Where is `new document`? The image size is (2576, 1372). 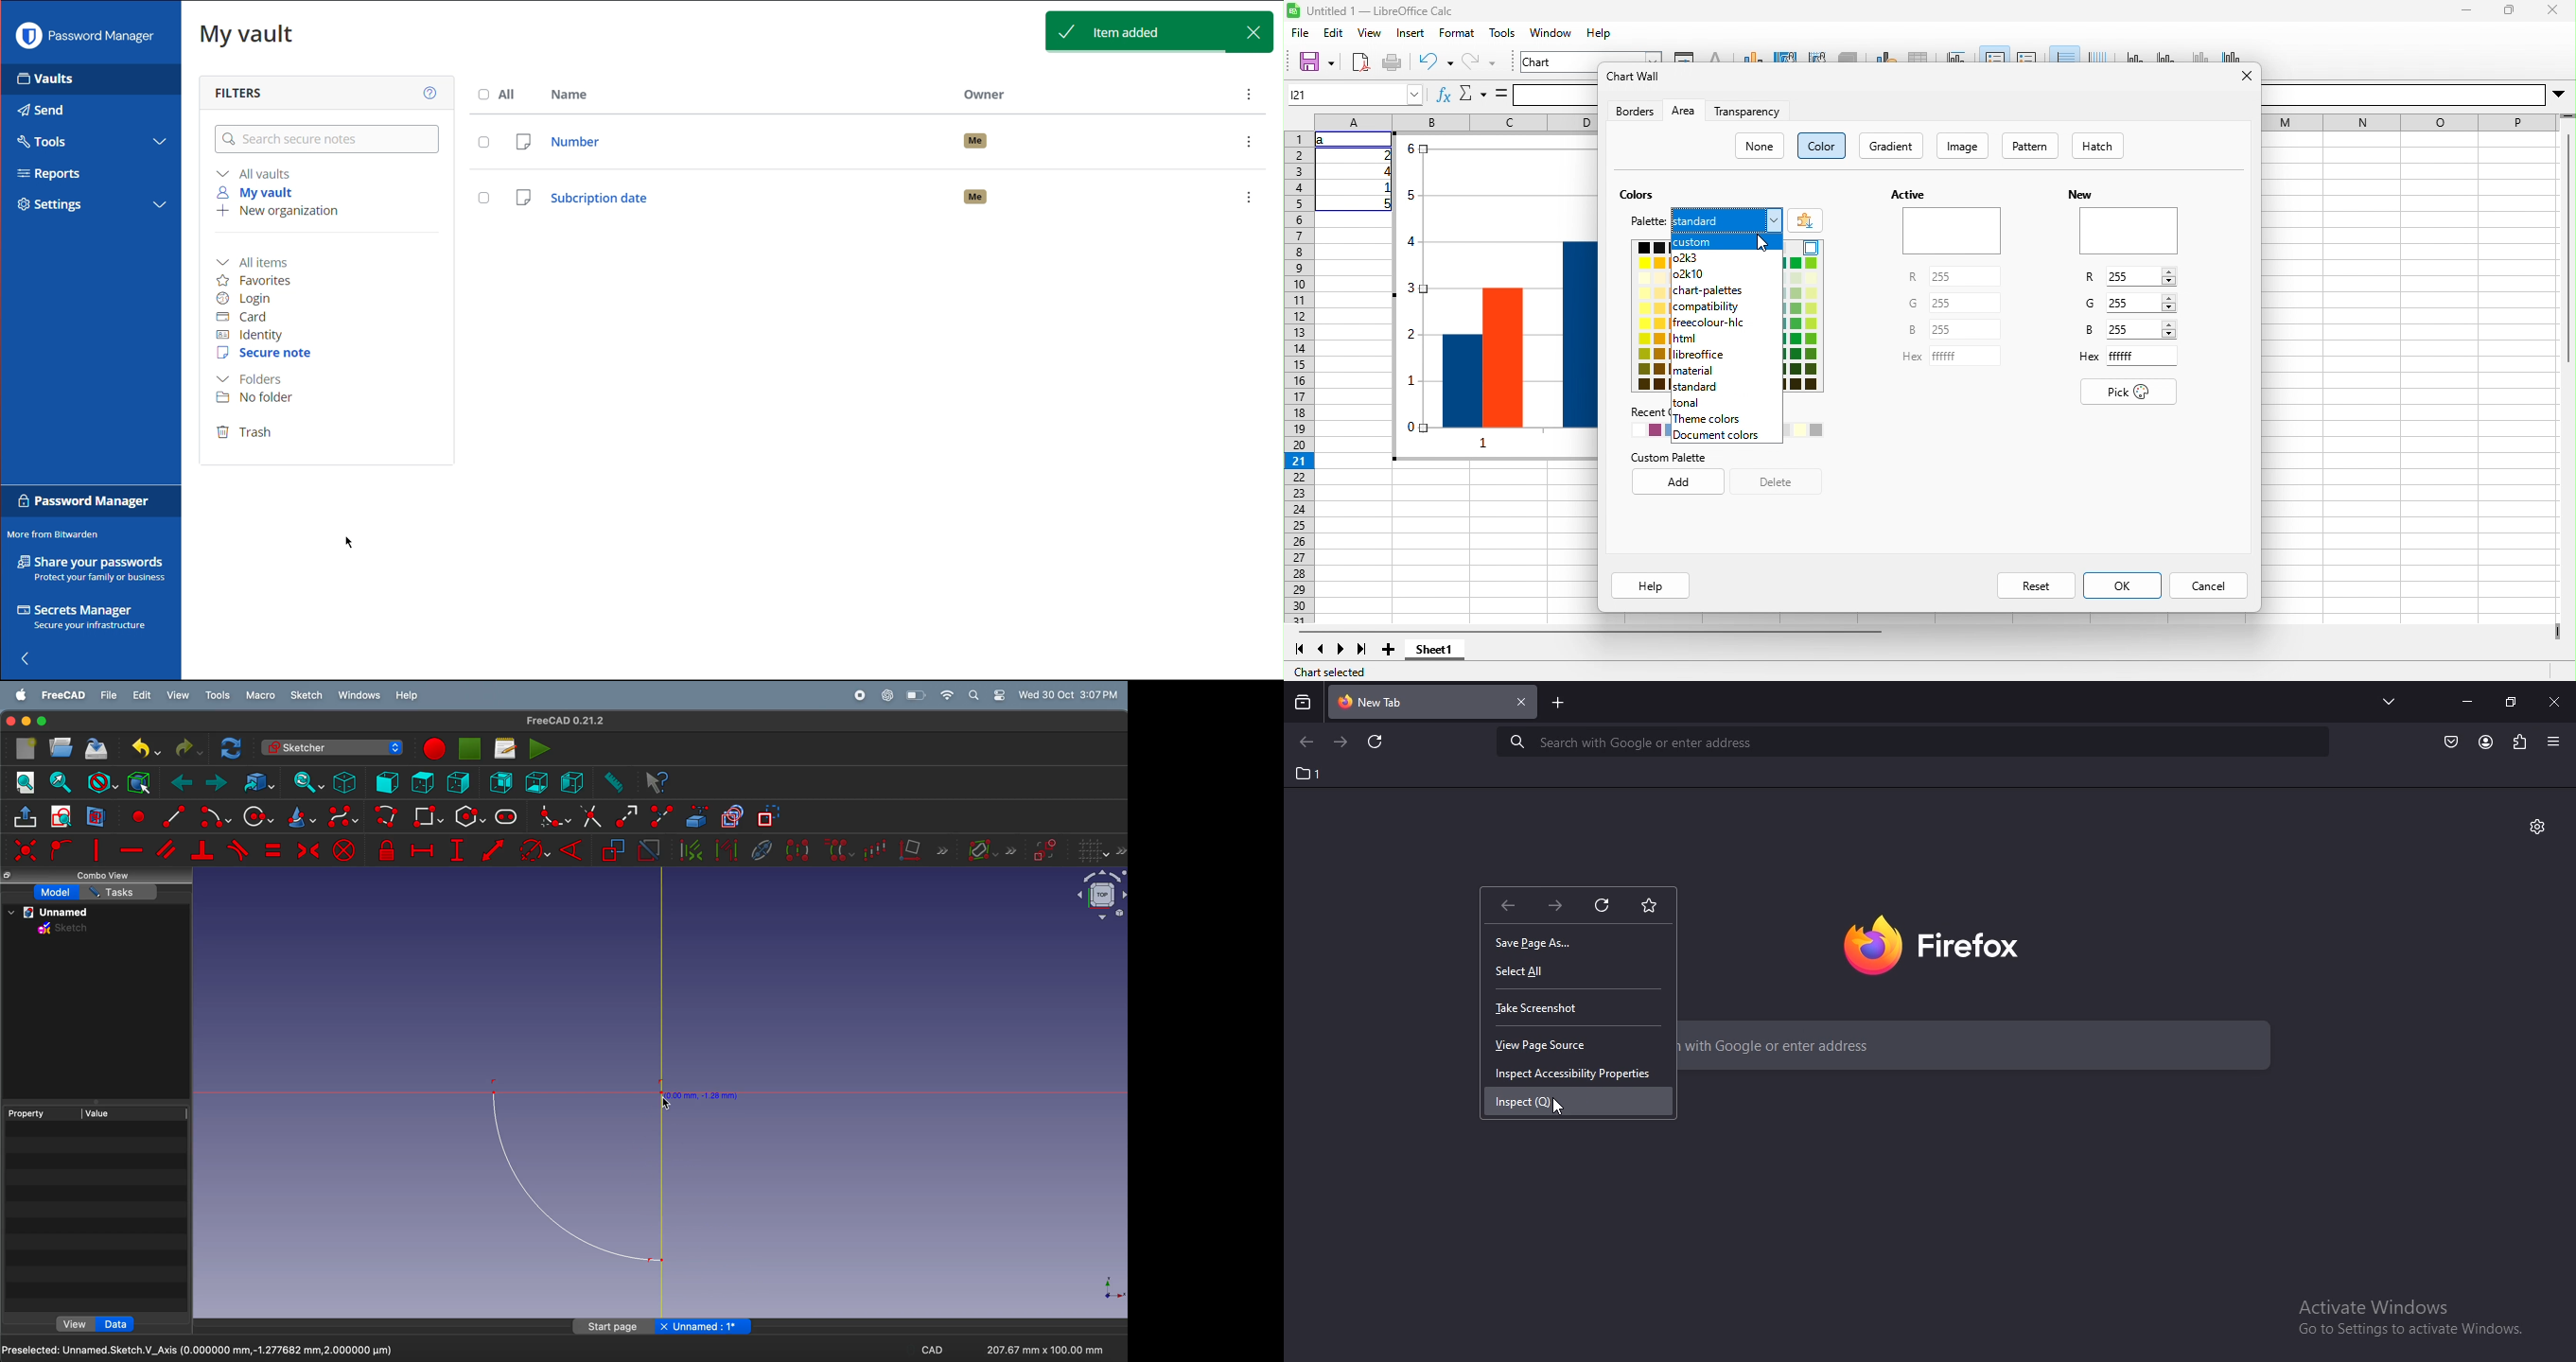 new document is located at coordinates (27, 749).